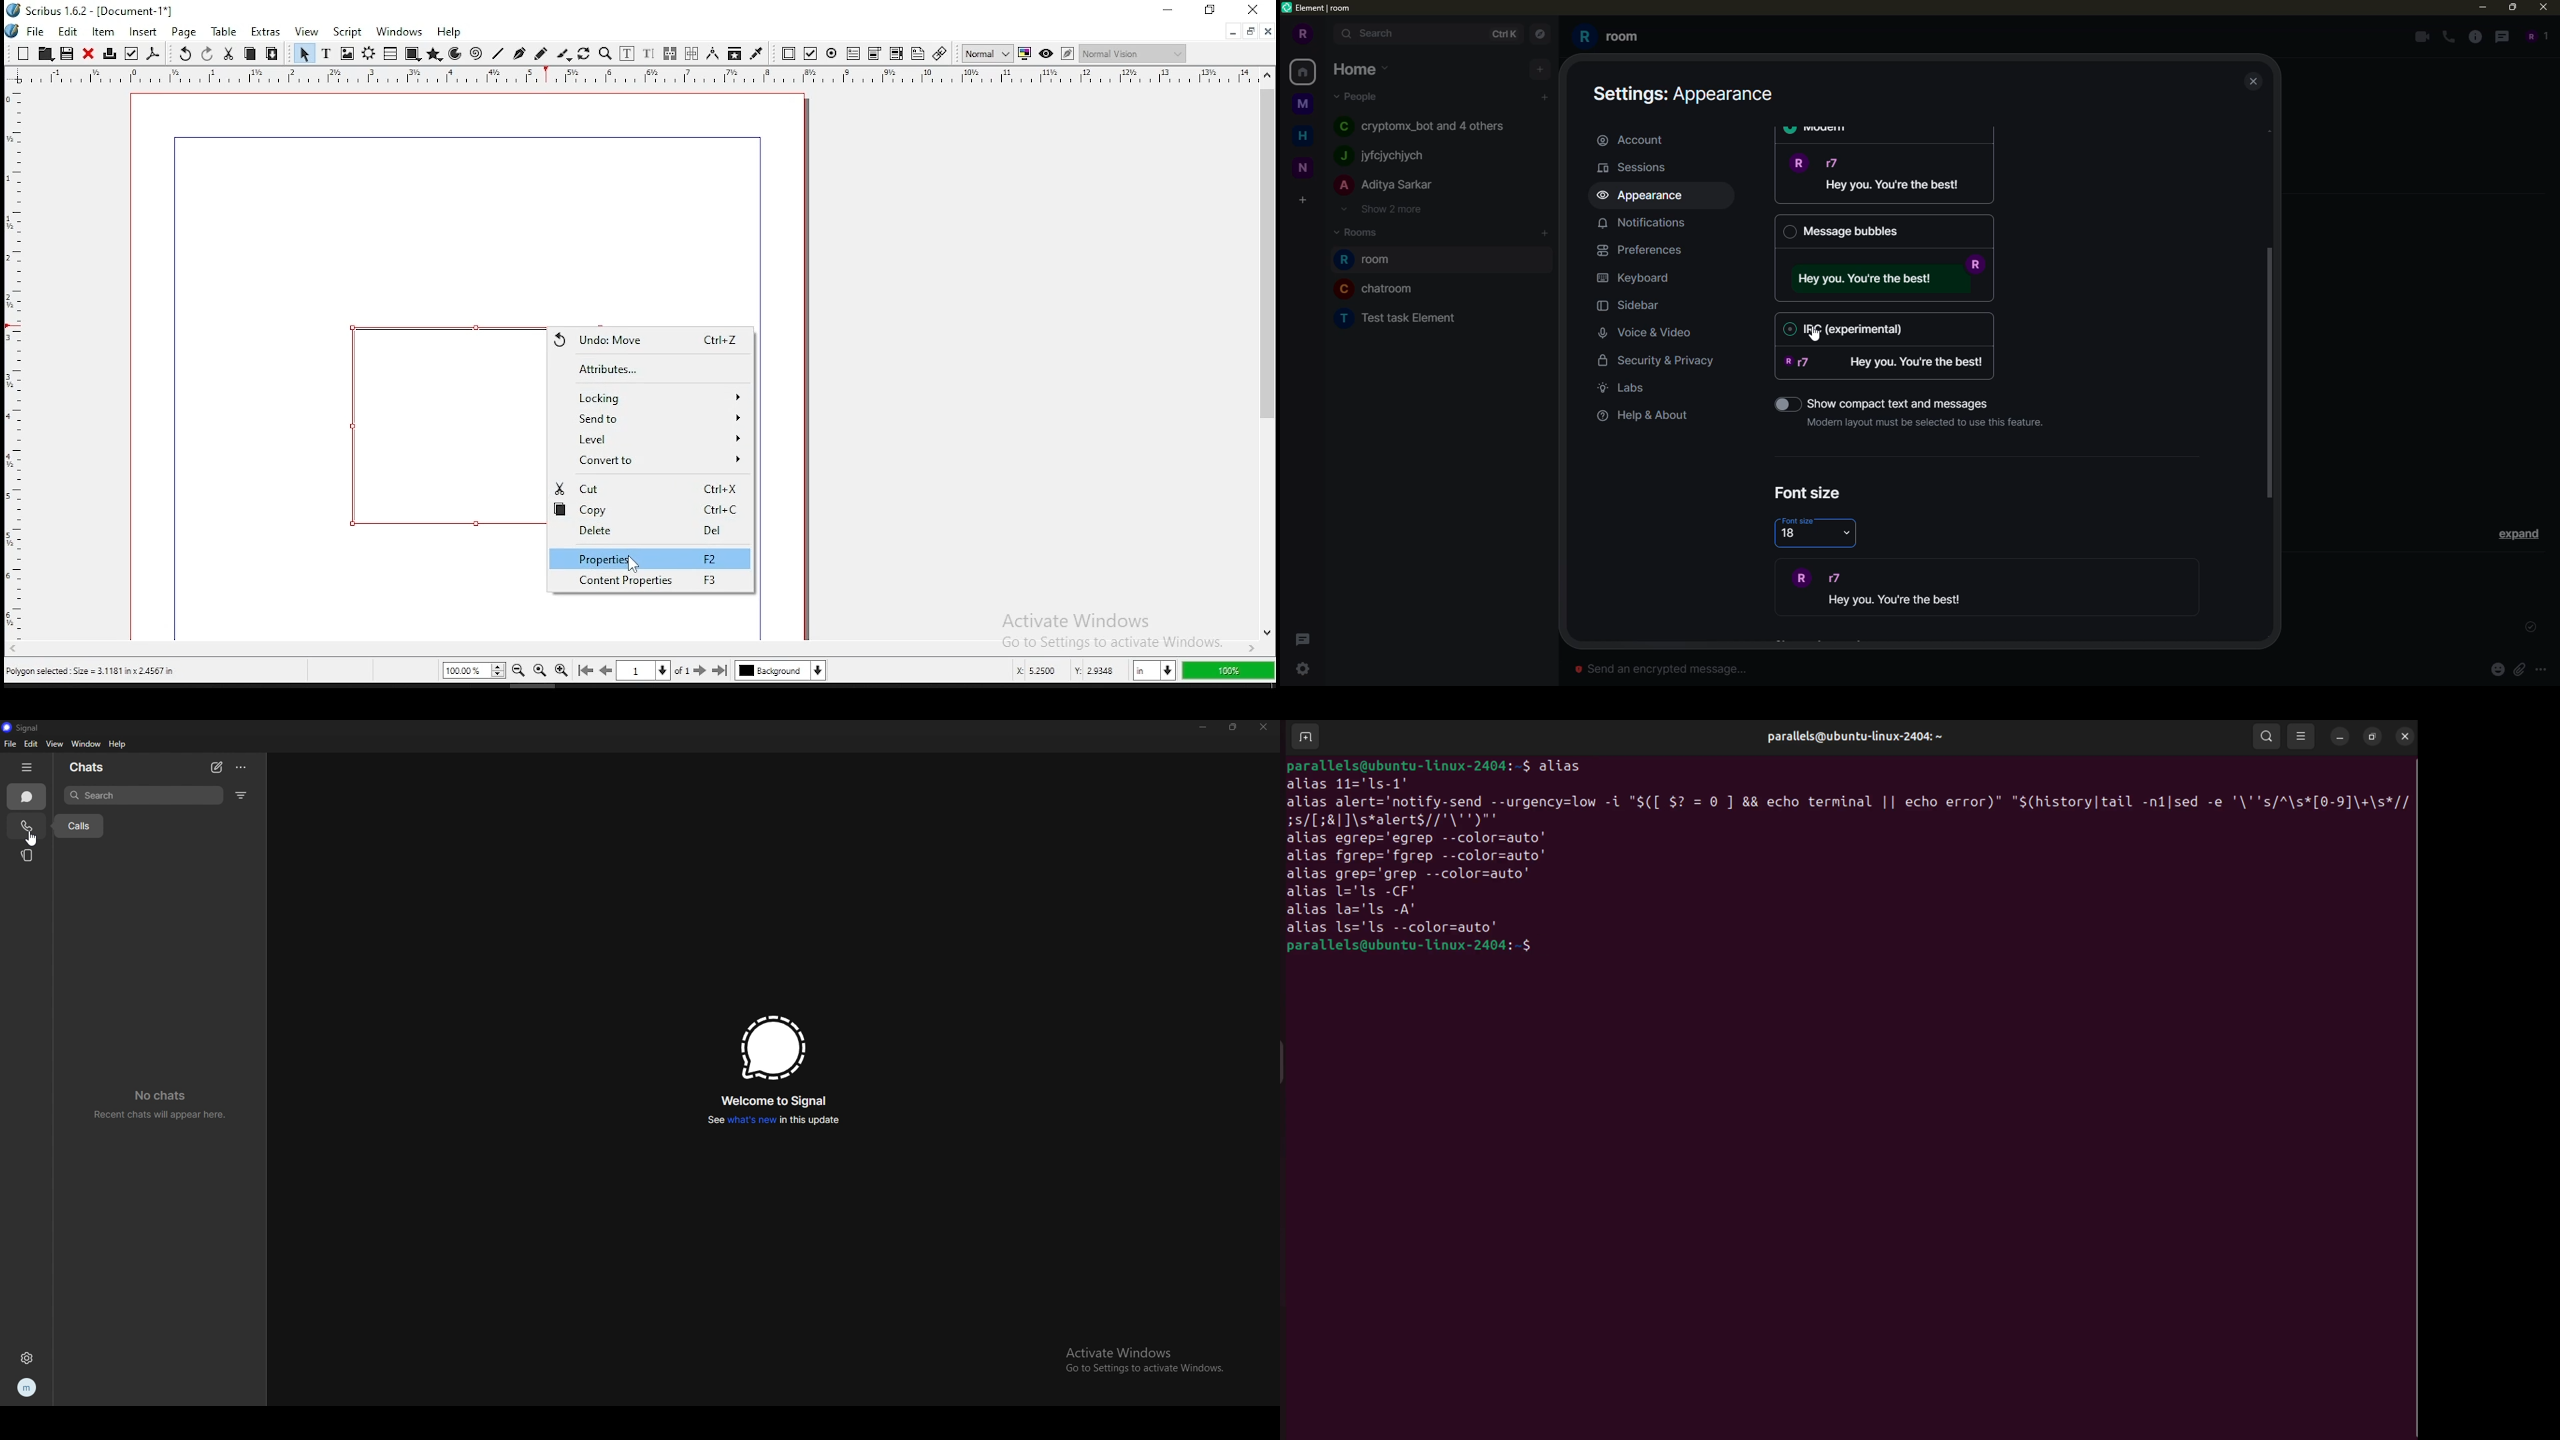 Image resolution: width=2576 pixels, height=1456 pixels. I want to click on space, so click(1304, 105).